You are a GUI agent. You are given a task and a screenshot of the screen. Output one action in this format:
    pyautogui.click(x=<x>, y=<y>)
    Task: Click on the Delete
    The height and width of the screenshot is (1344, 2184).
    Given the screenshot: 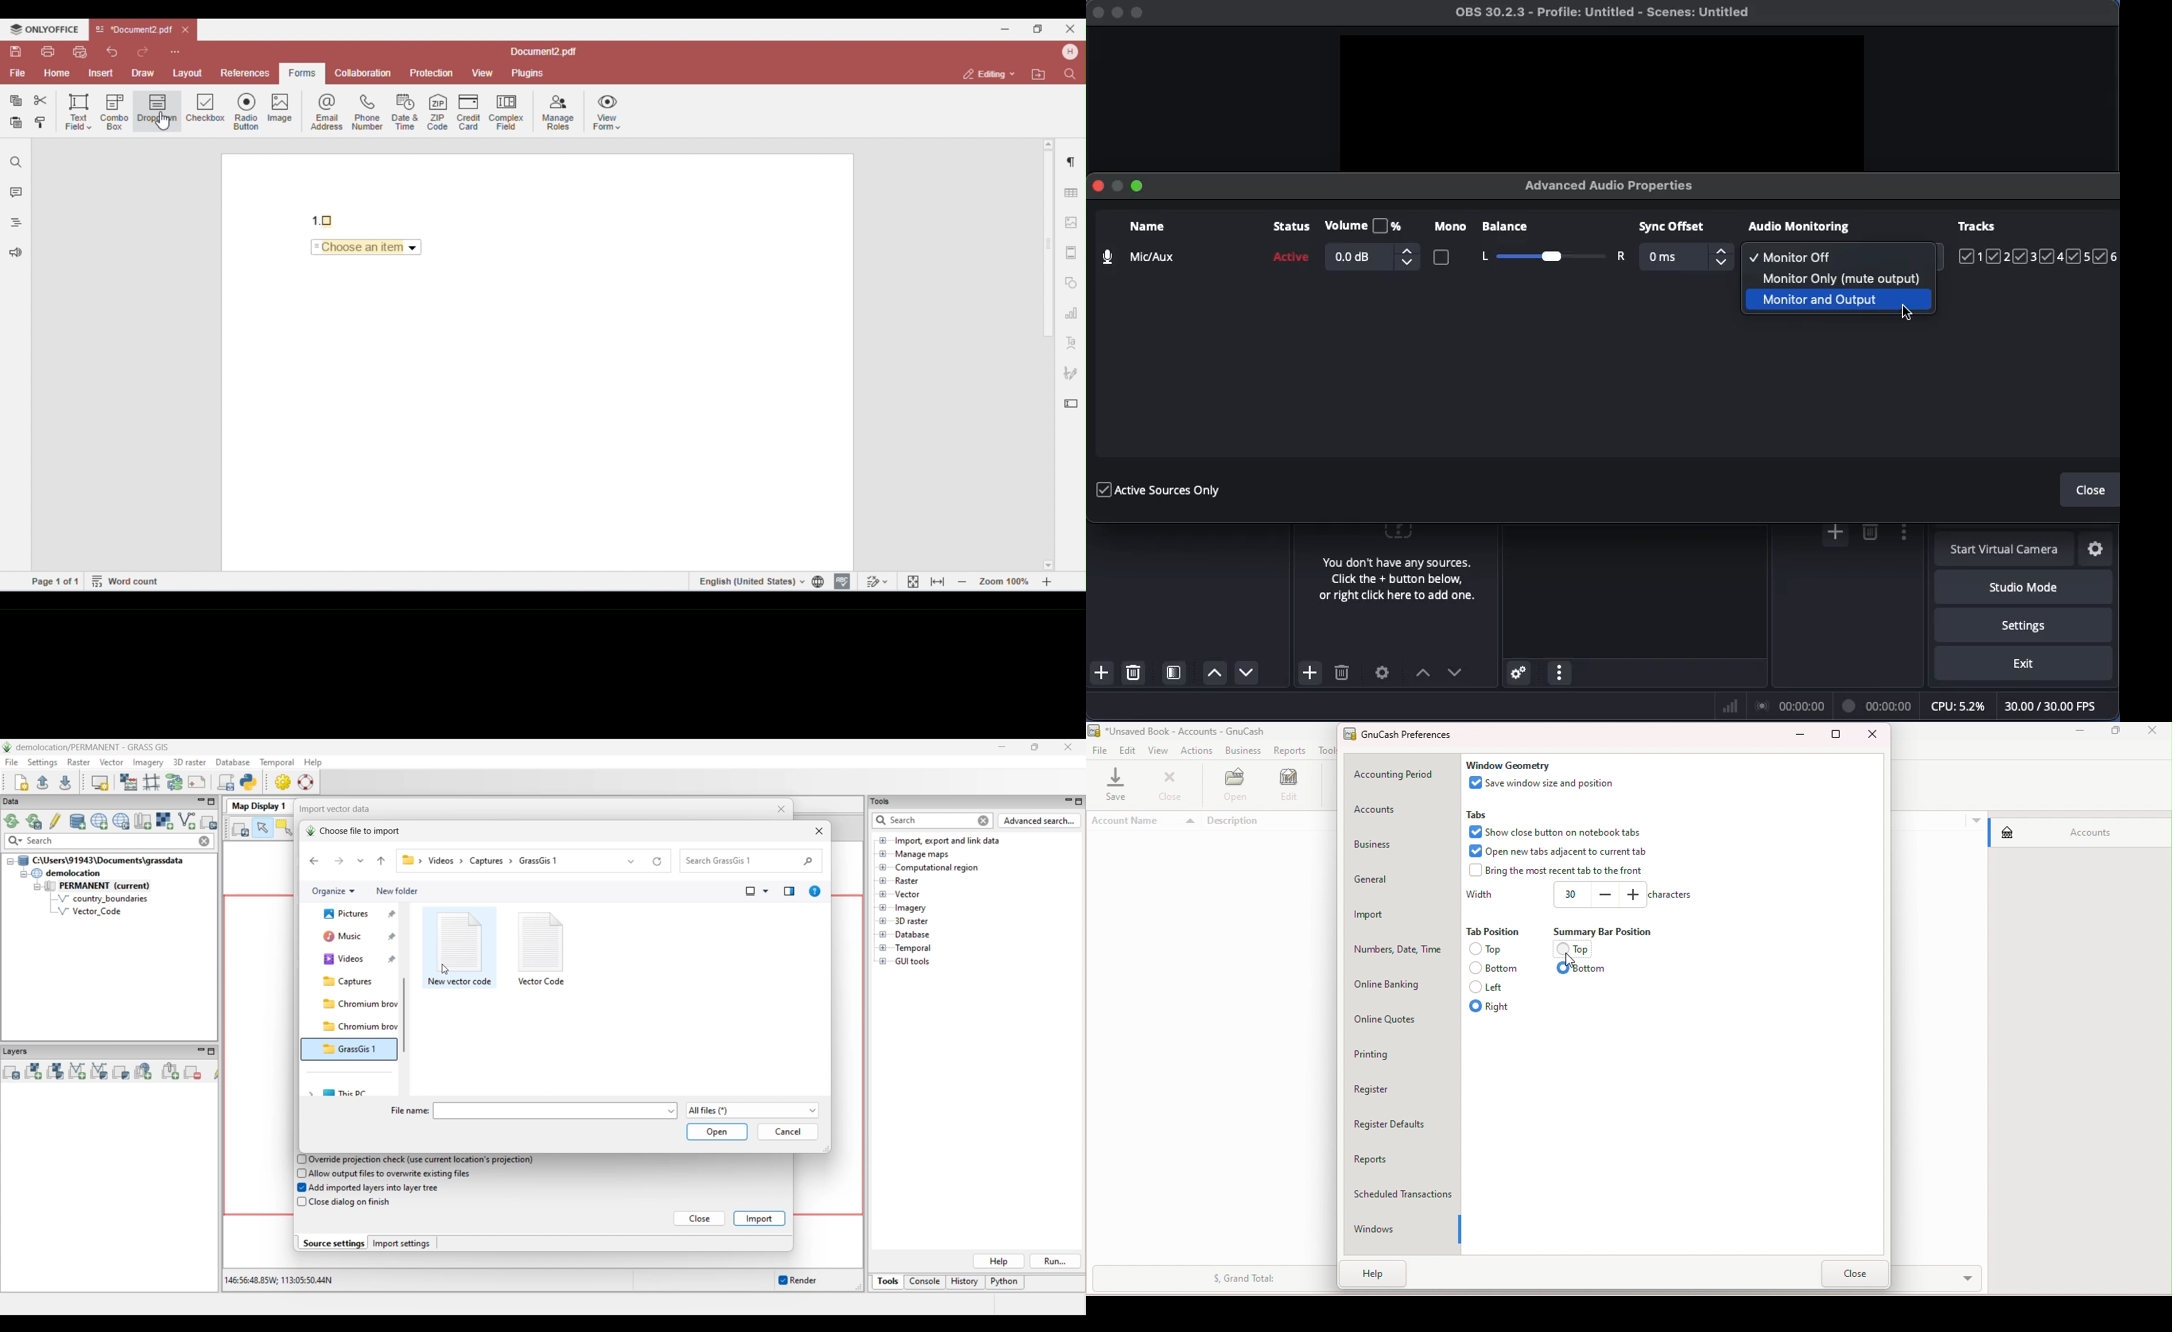 What is the action you would take?
    pyautogui.click(x=1136, y=672)
    